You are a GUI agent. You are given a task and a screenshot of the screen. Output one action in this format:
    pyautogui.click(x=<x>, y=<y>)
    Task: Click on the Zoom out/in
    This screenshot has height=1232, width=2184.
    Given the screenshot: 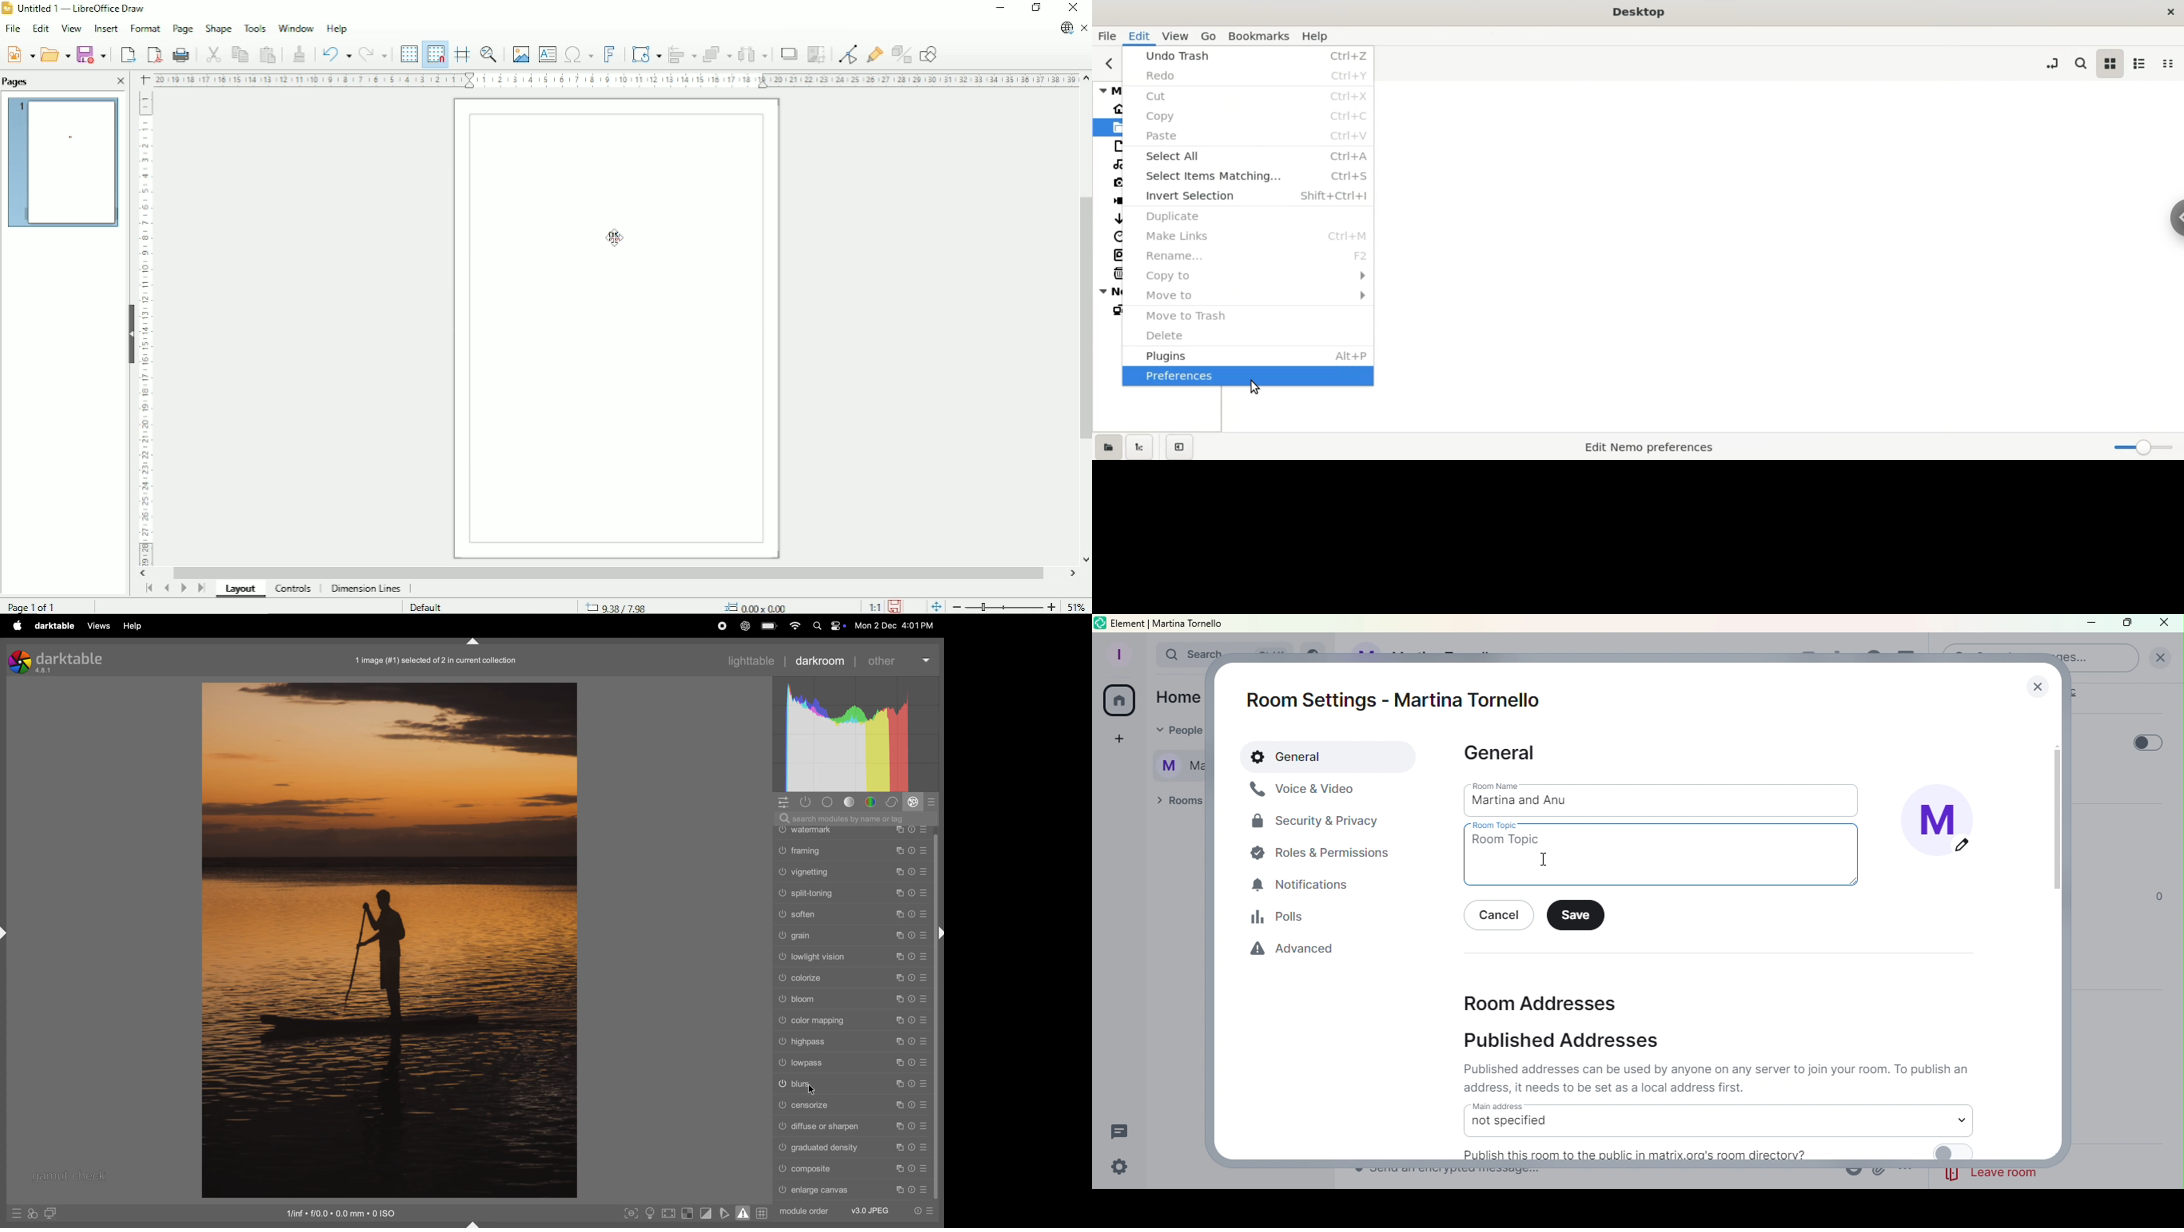 What is the action you would take?
    pyautogui.click(x=1004, y=606)
    